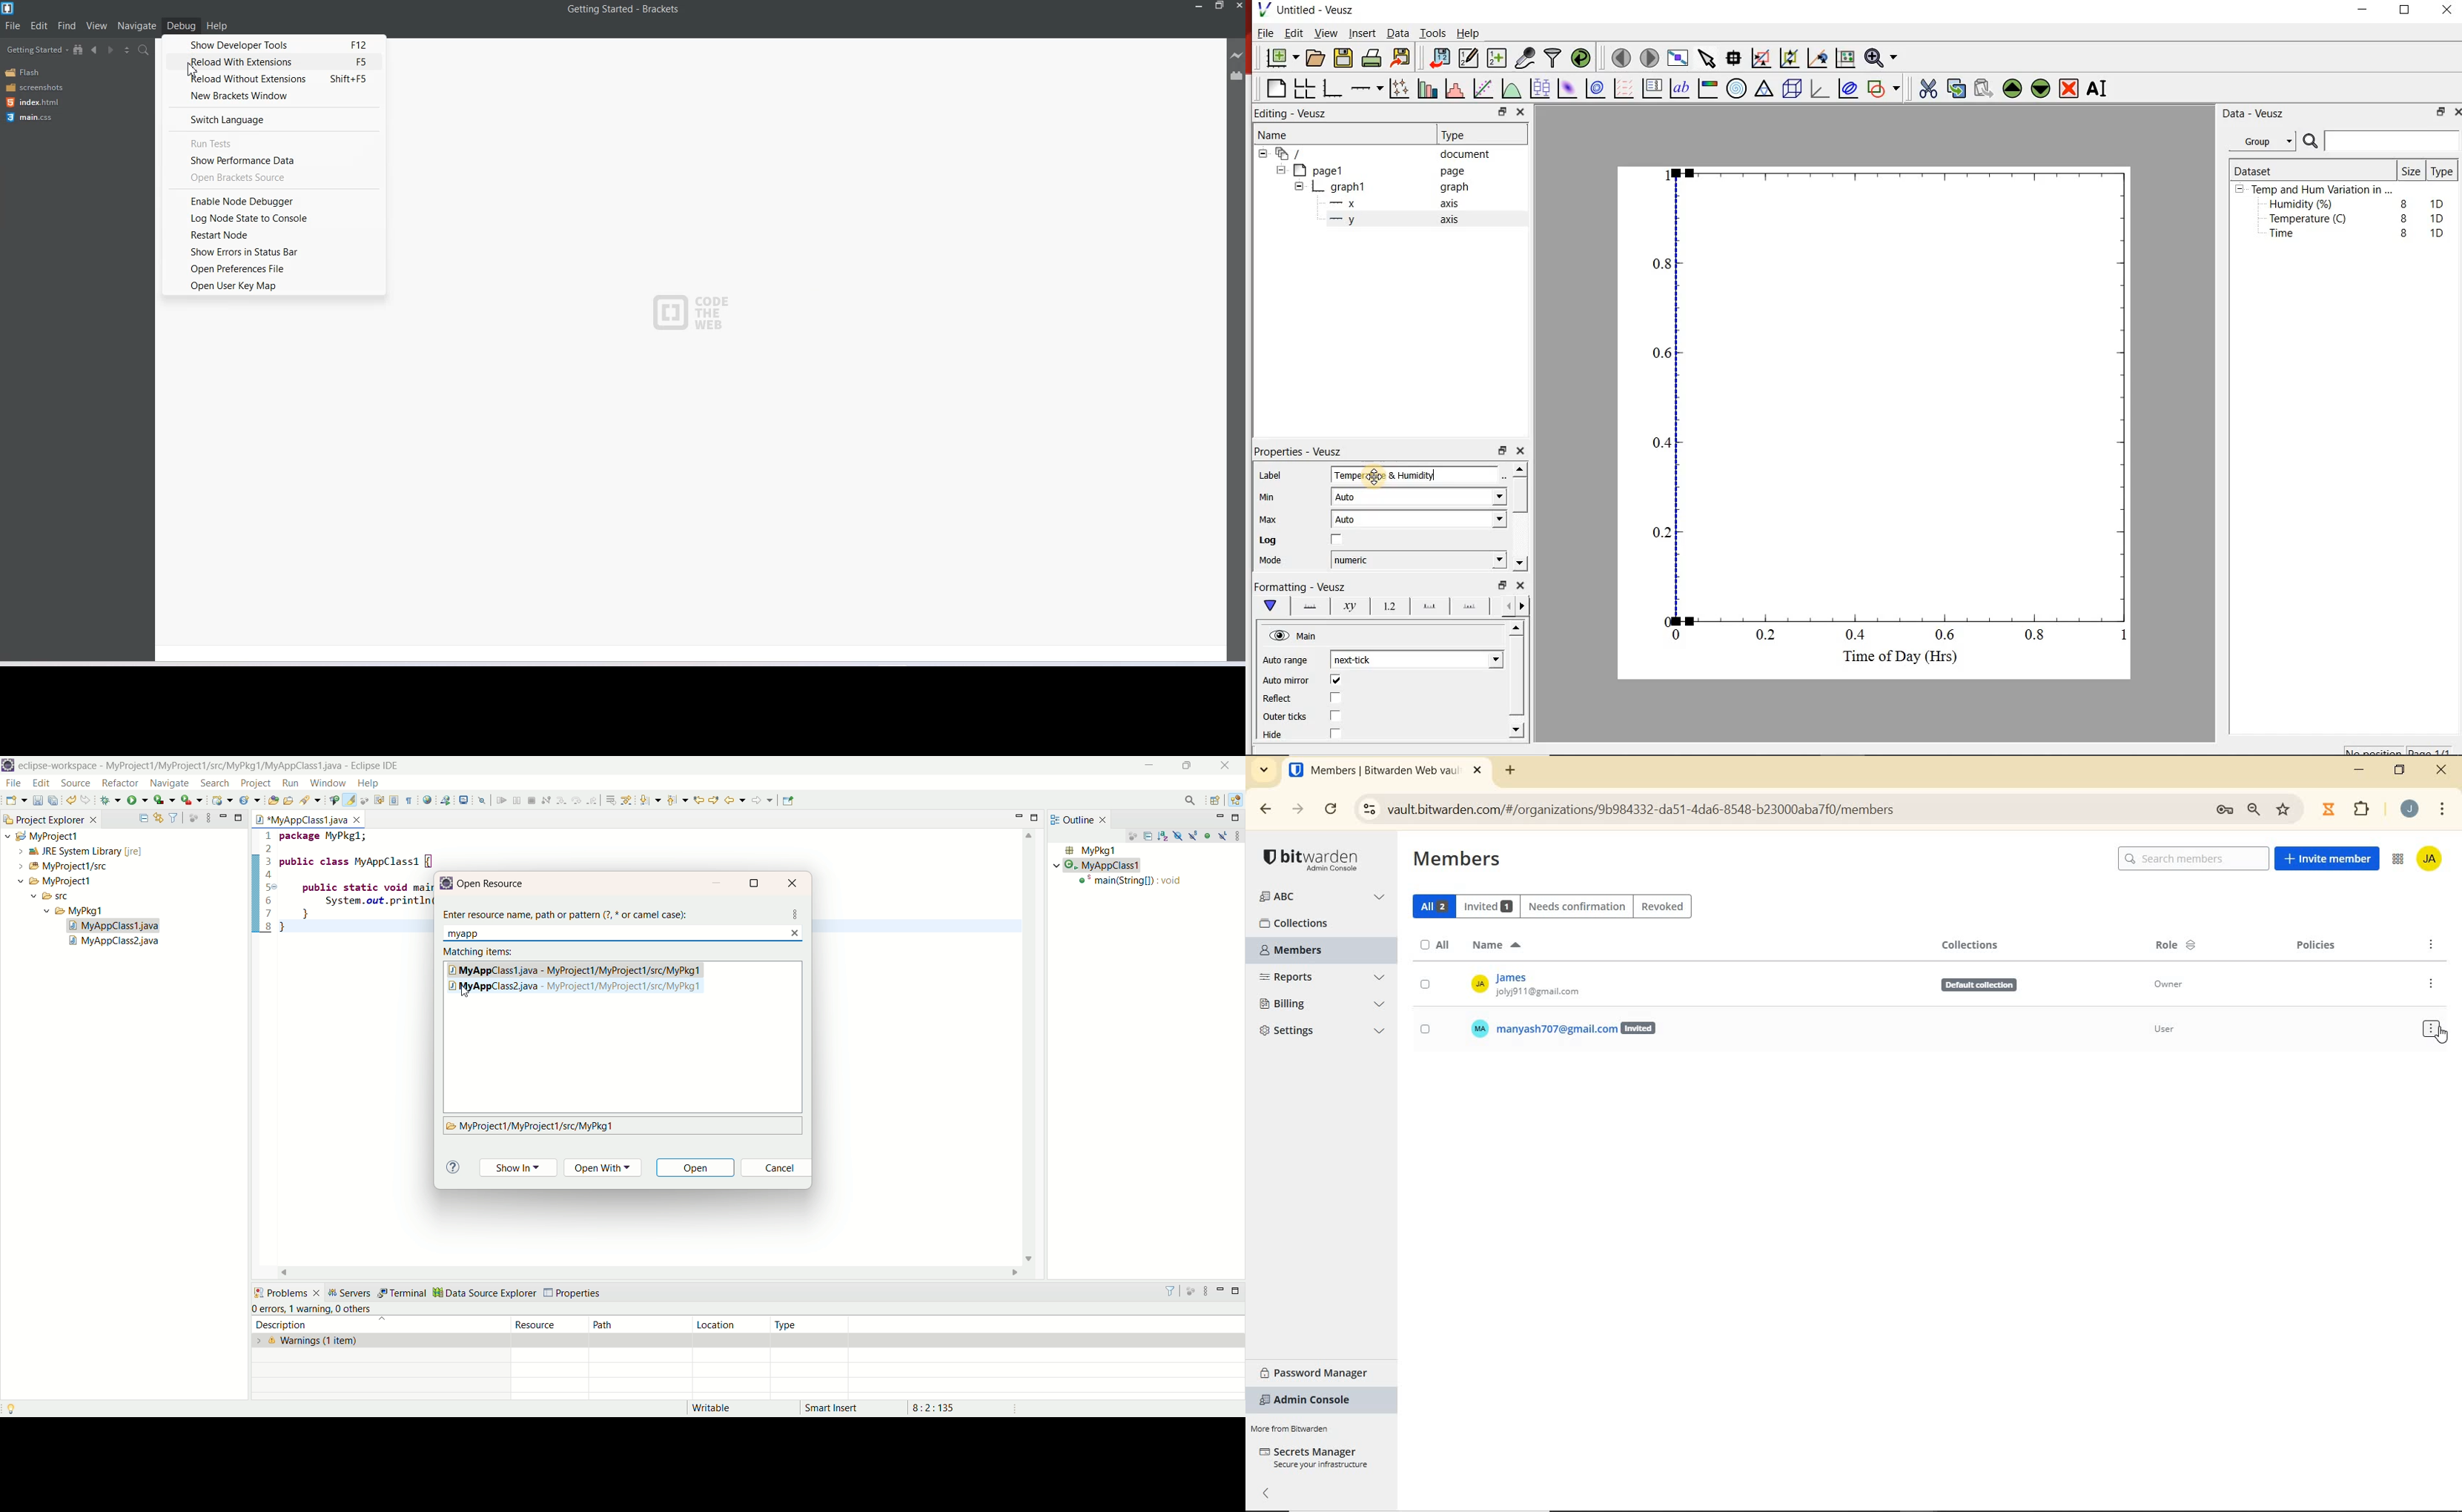 This screenshot has width=2464, height=1512. What do you see at coordinates (2434, 945) in the screenshot?
I see `OPTIONS` at bounding box center [2434, 945].